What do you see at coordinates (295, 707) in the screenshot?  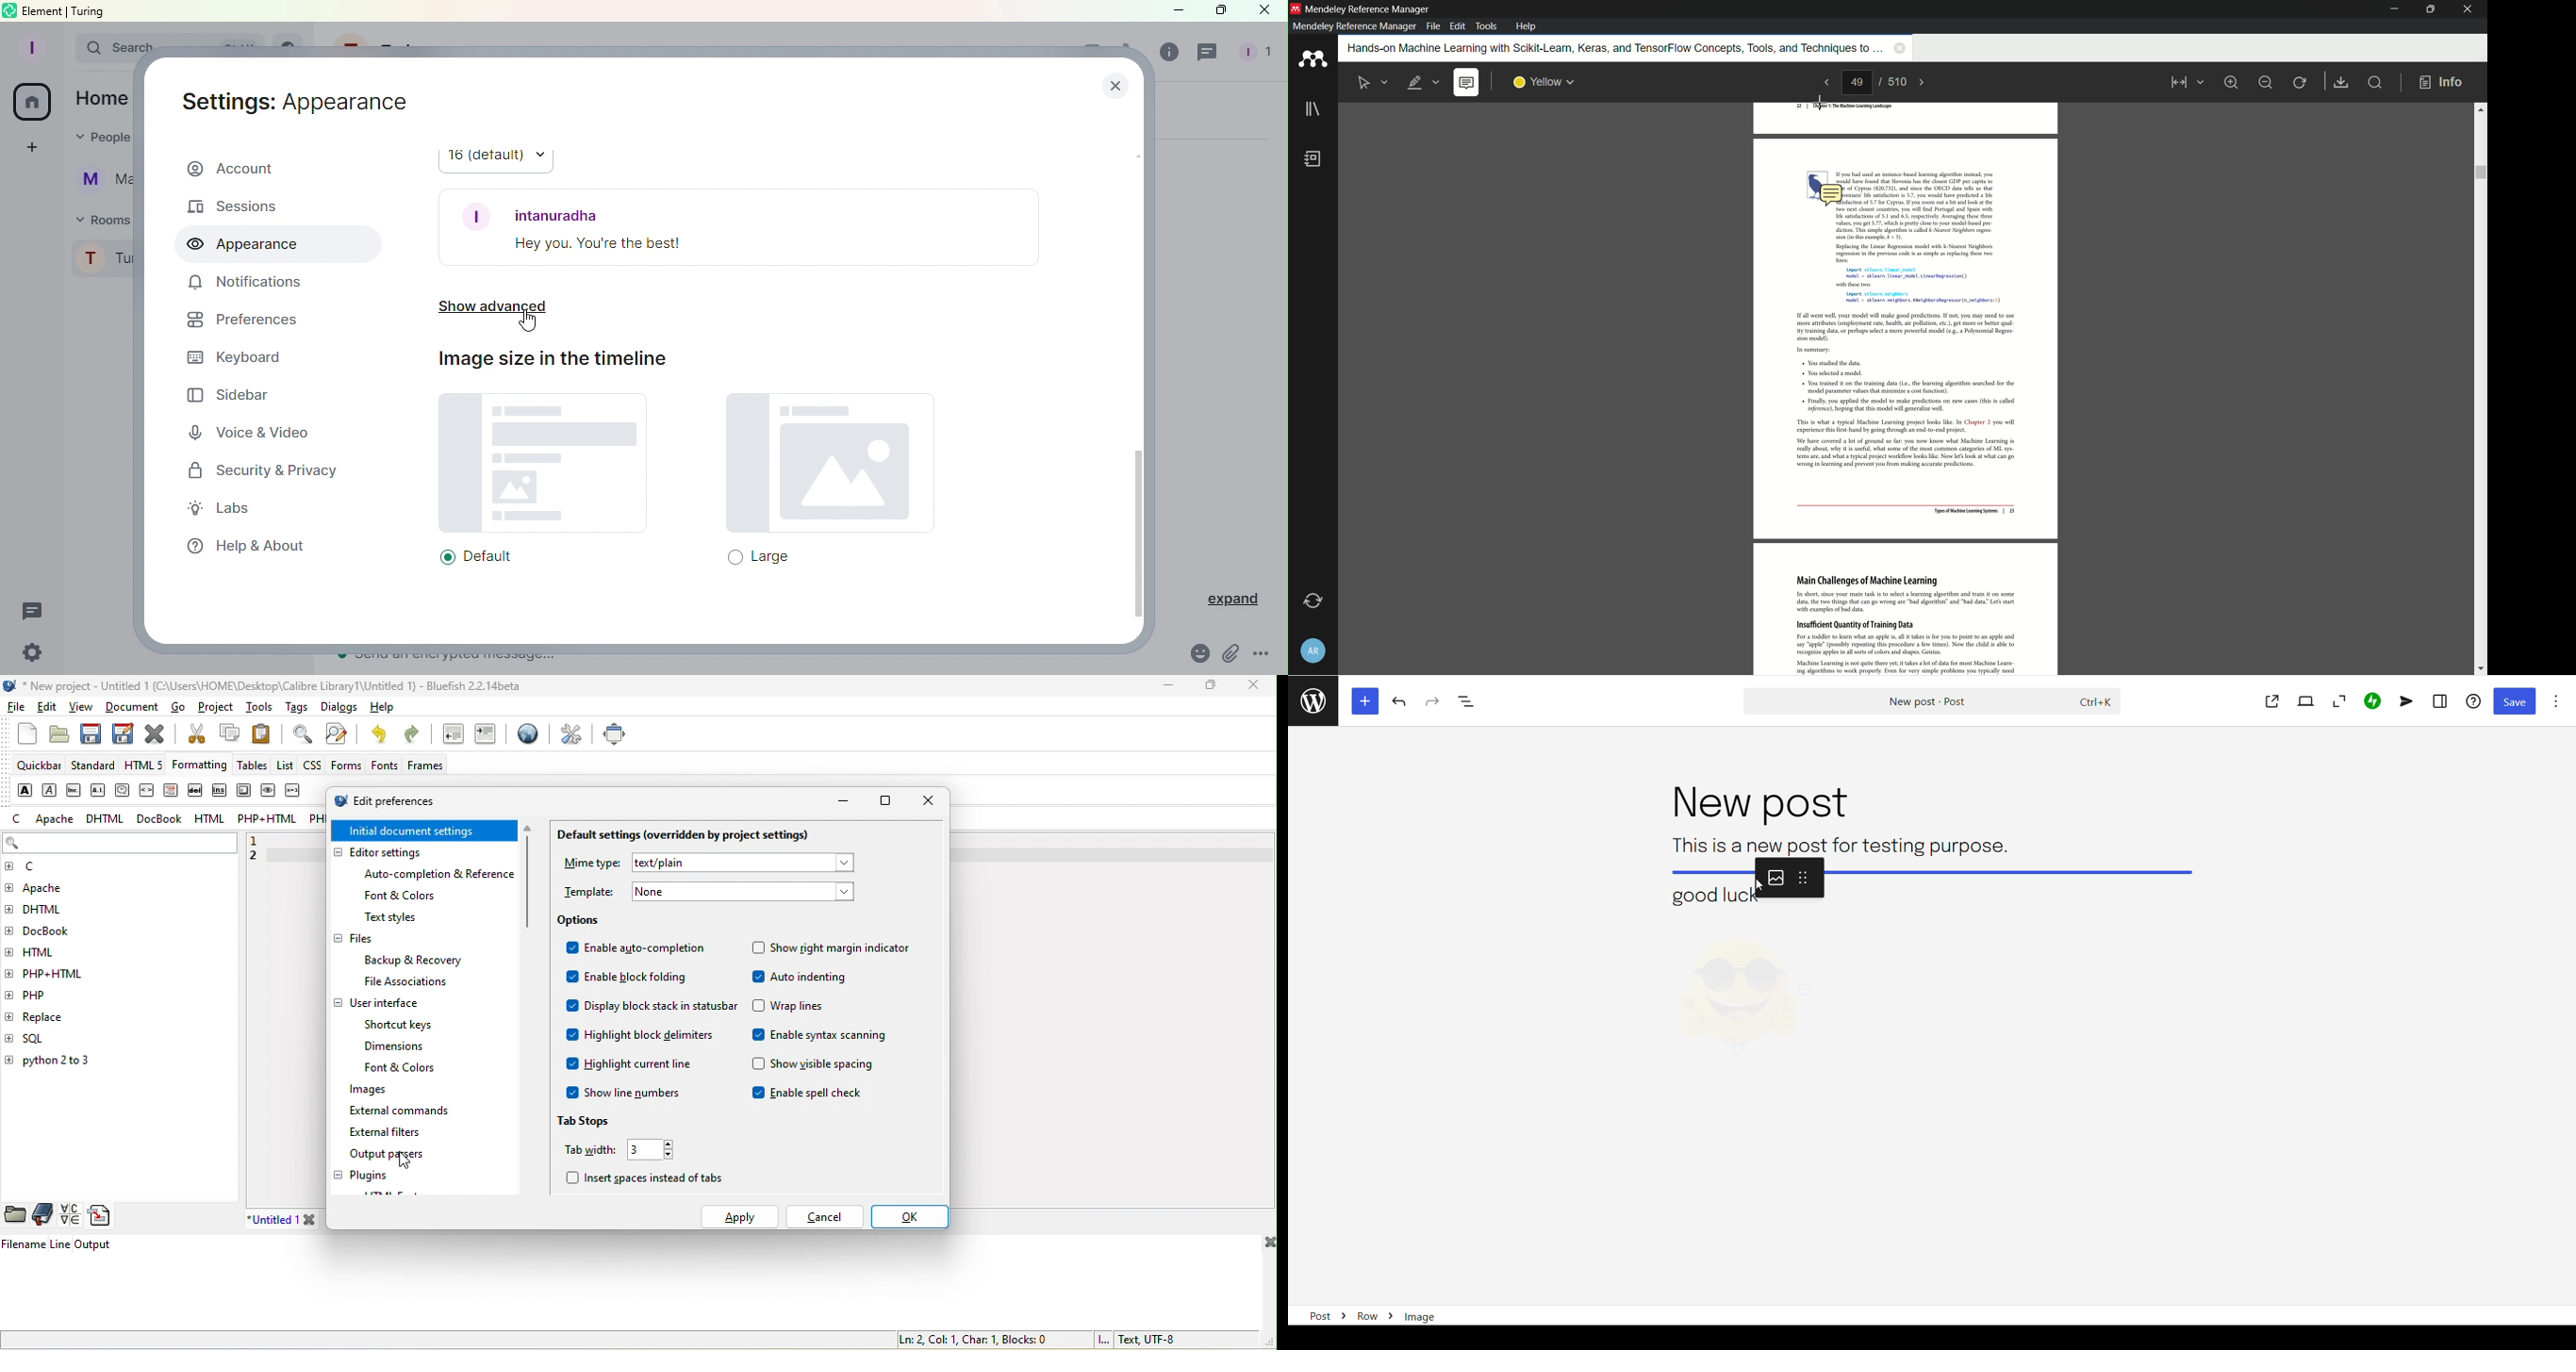 I see `tags` at bounding box center [295, 707].